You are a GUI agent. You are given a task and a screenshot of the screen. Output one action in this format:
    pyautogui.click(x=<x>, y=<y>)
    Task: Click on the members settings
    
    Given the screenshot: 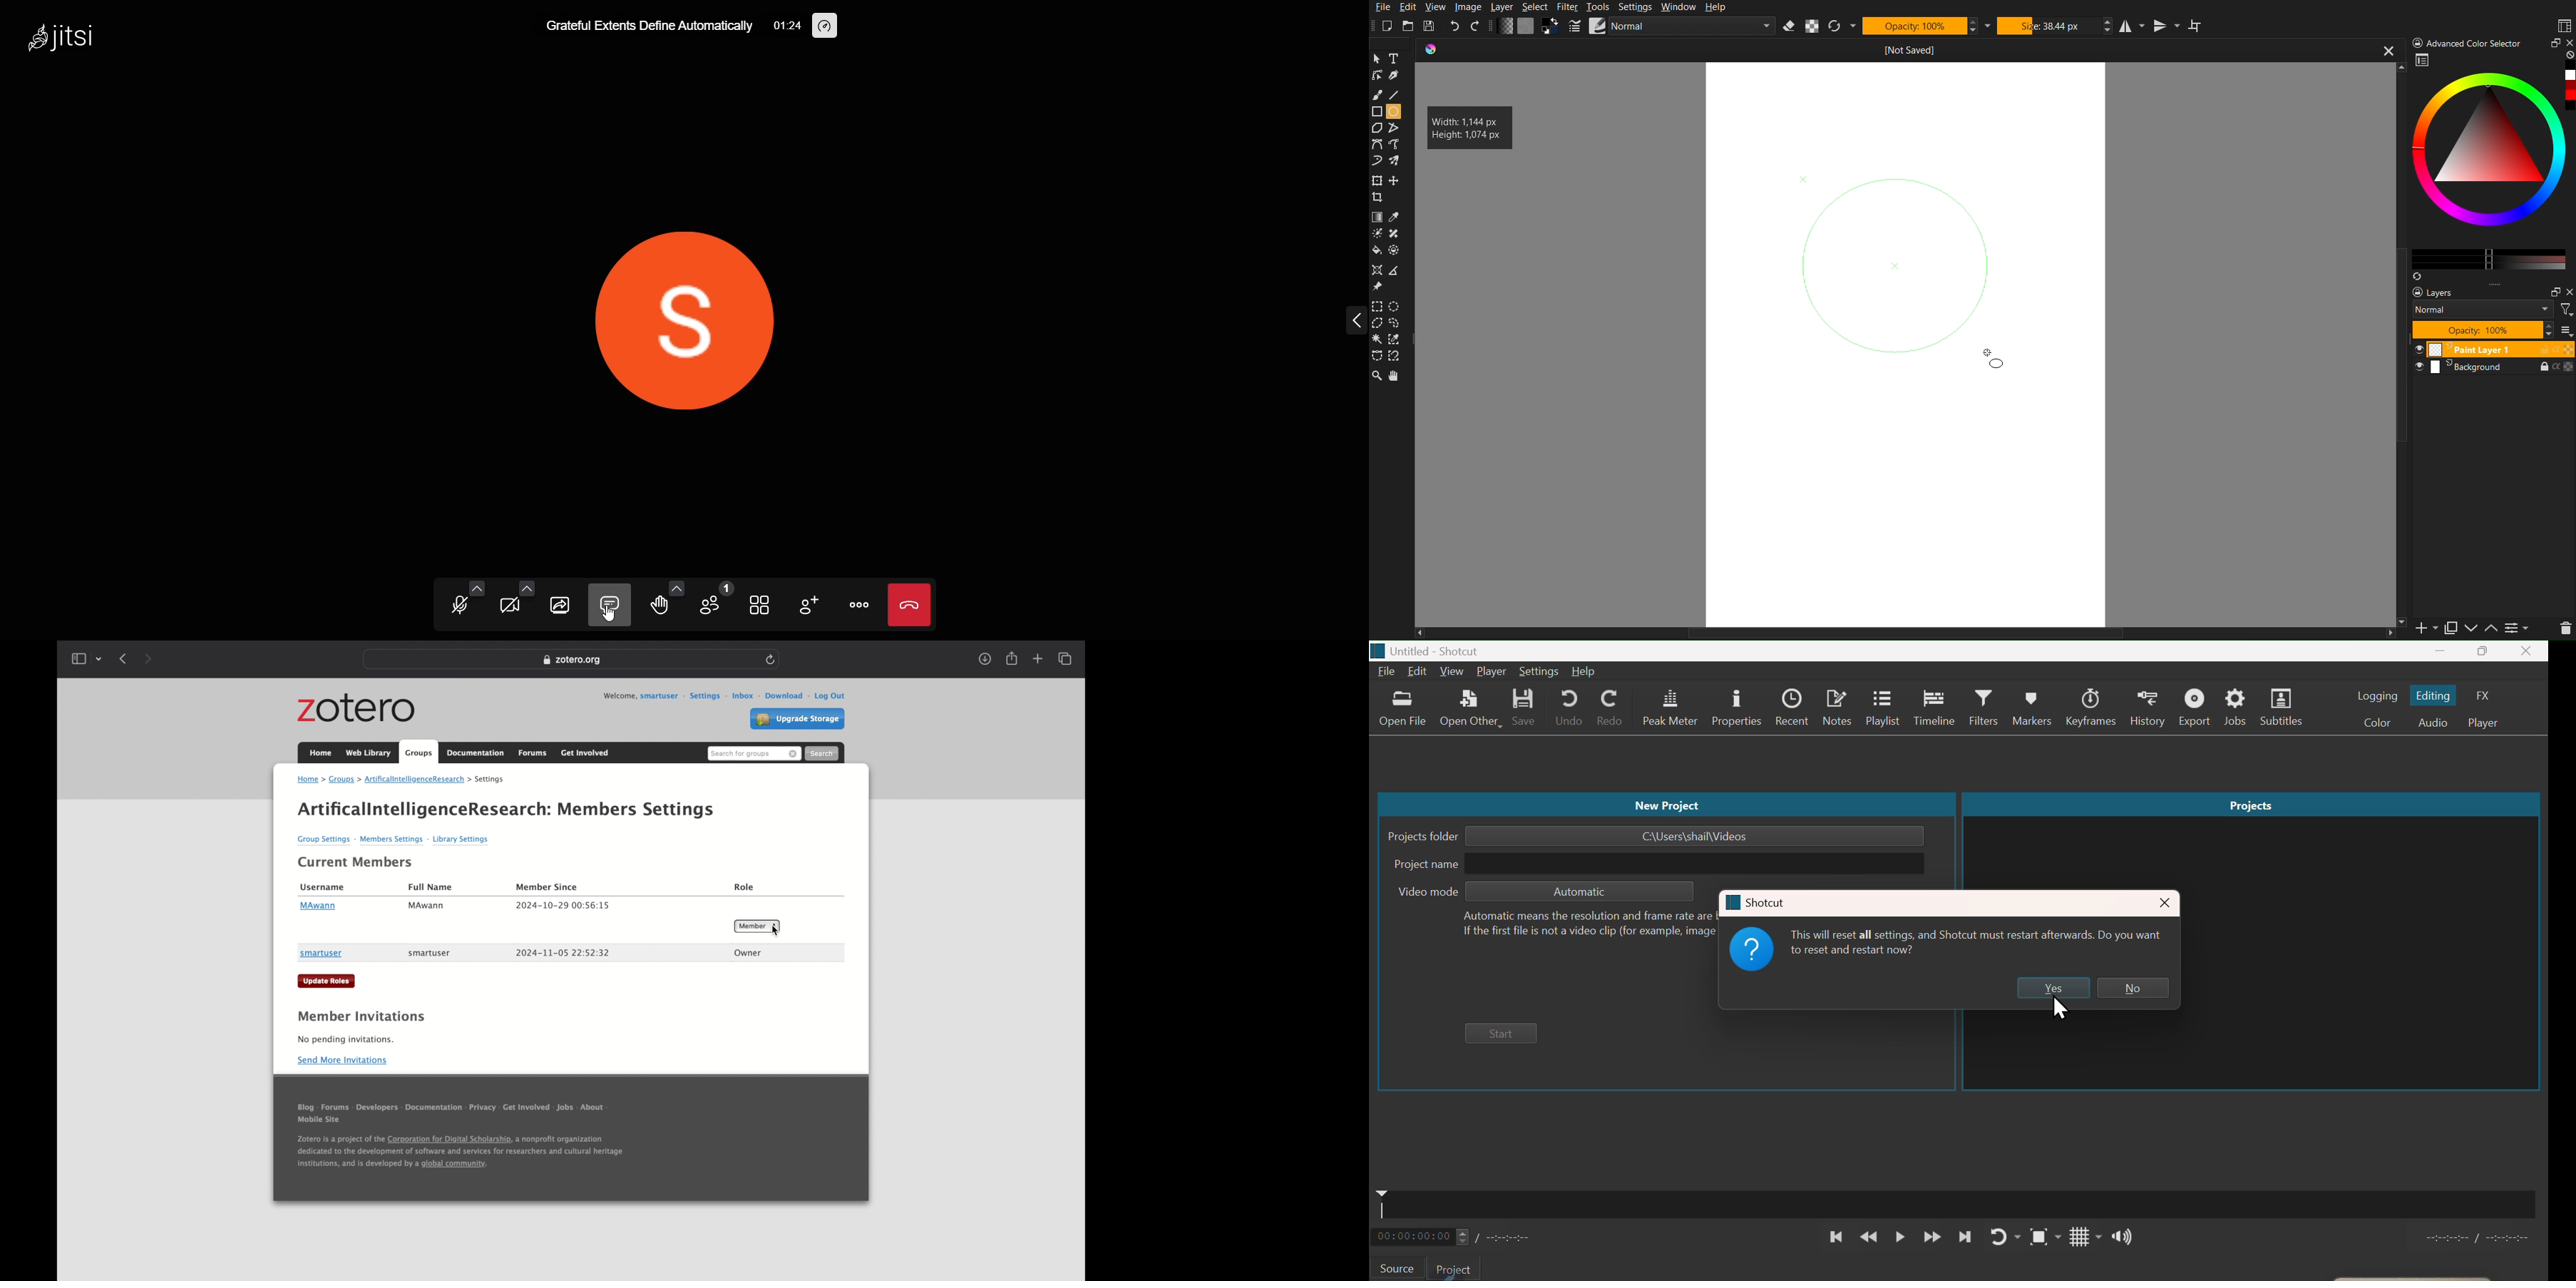 What is the action you would take?
    pyautogui.click(x=637, y=810)
    